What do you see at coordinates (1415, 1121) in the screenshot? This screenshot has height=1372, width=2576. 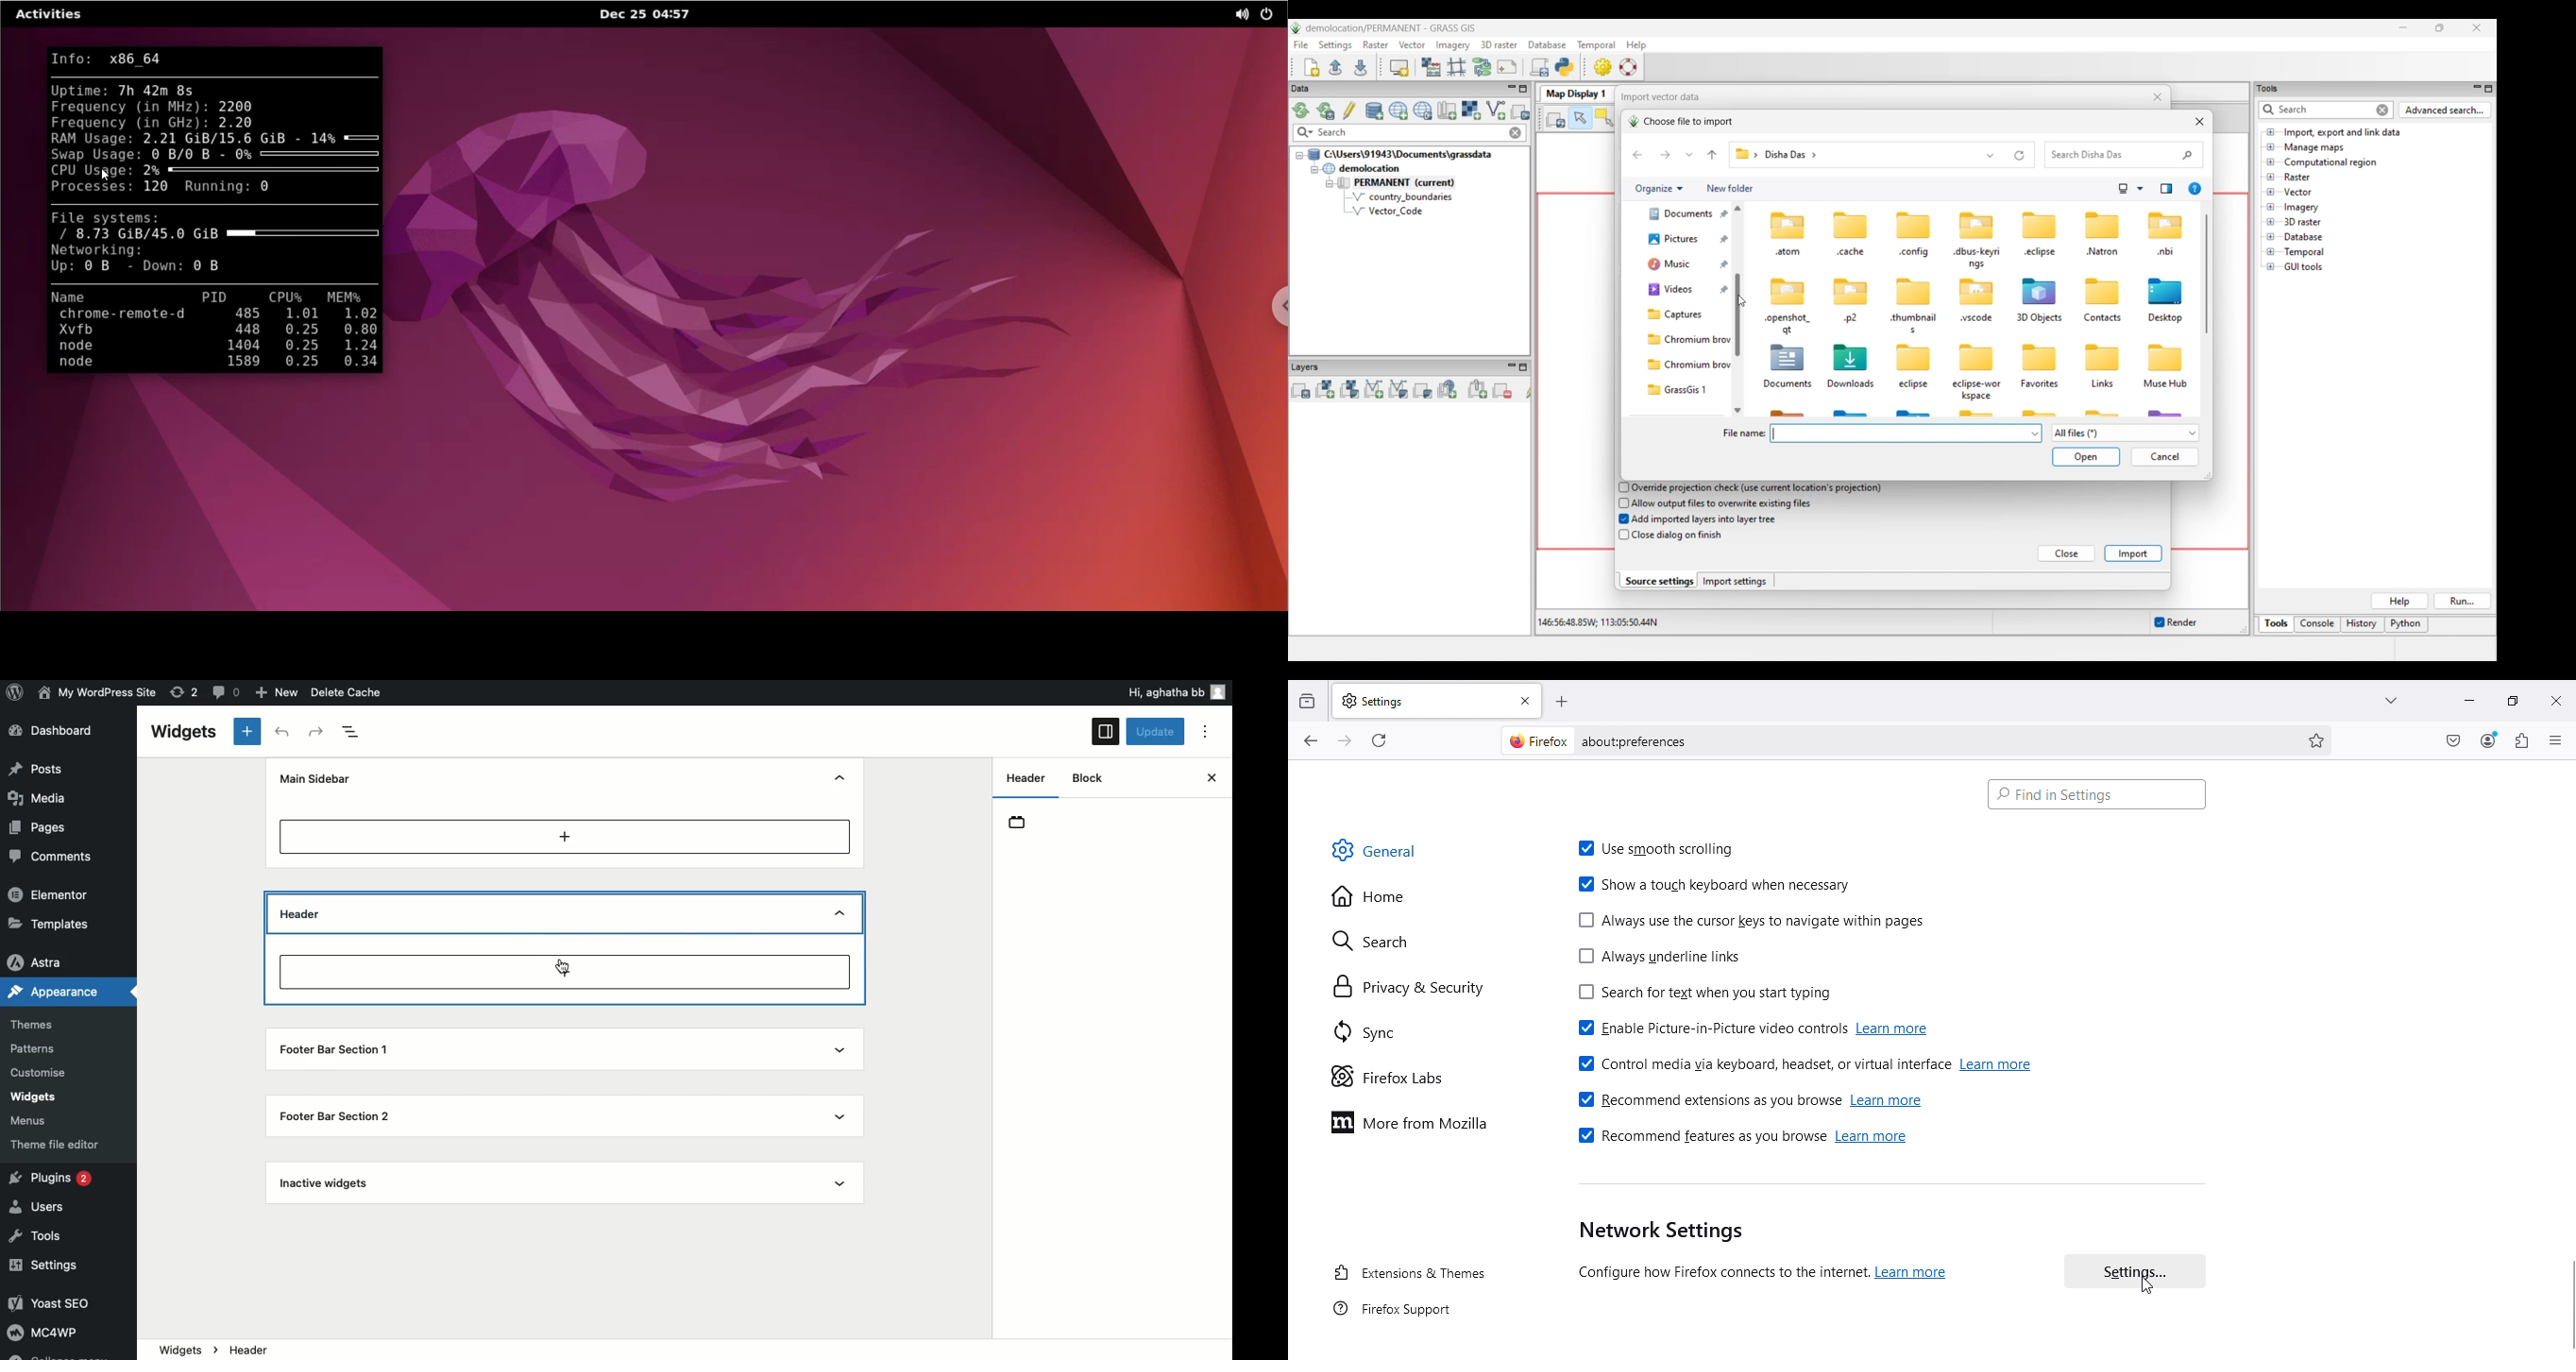 I see `Move to Mozilla` at bounding box center [1415, 1121].